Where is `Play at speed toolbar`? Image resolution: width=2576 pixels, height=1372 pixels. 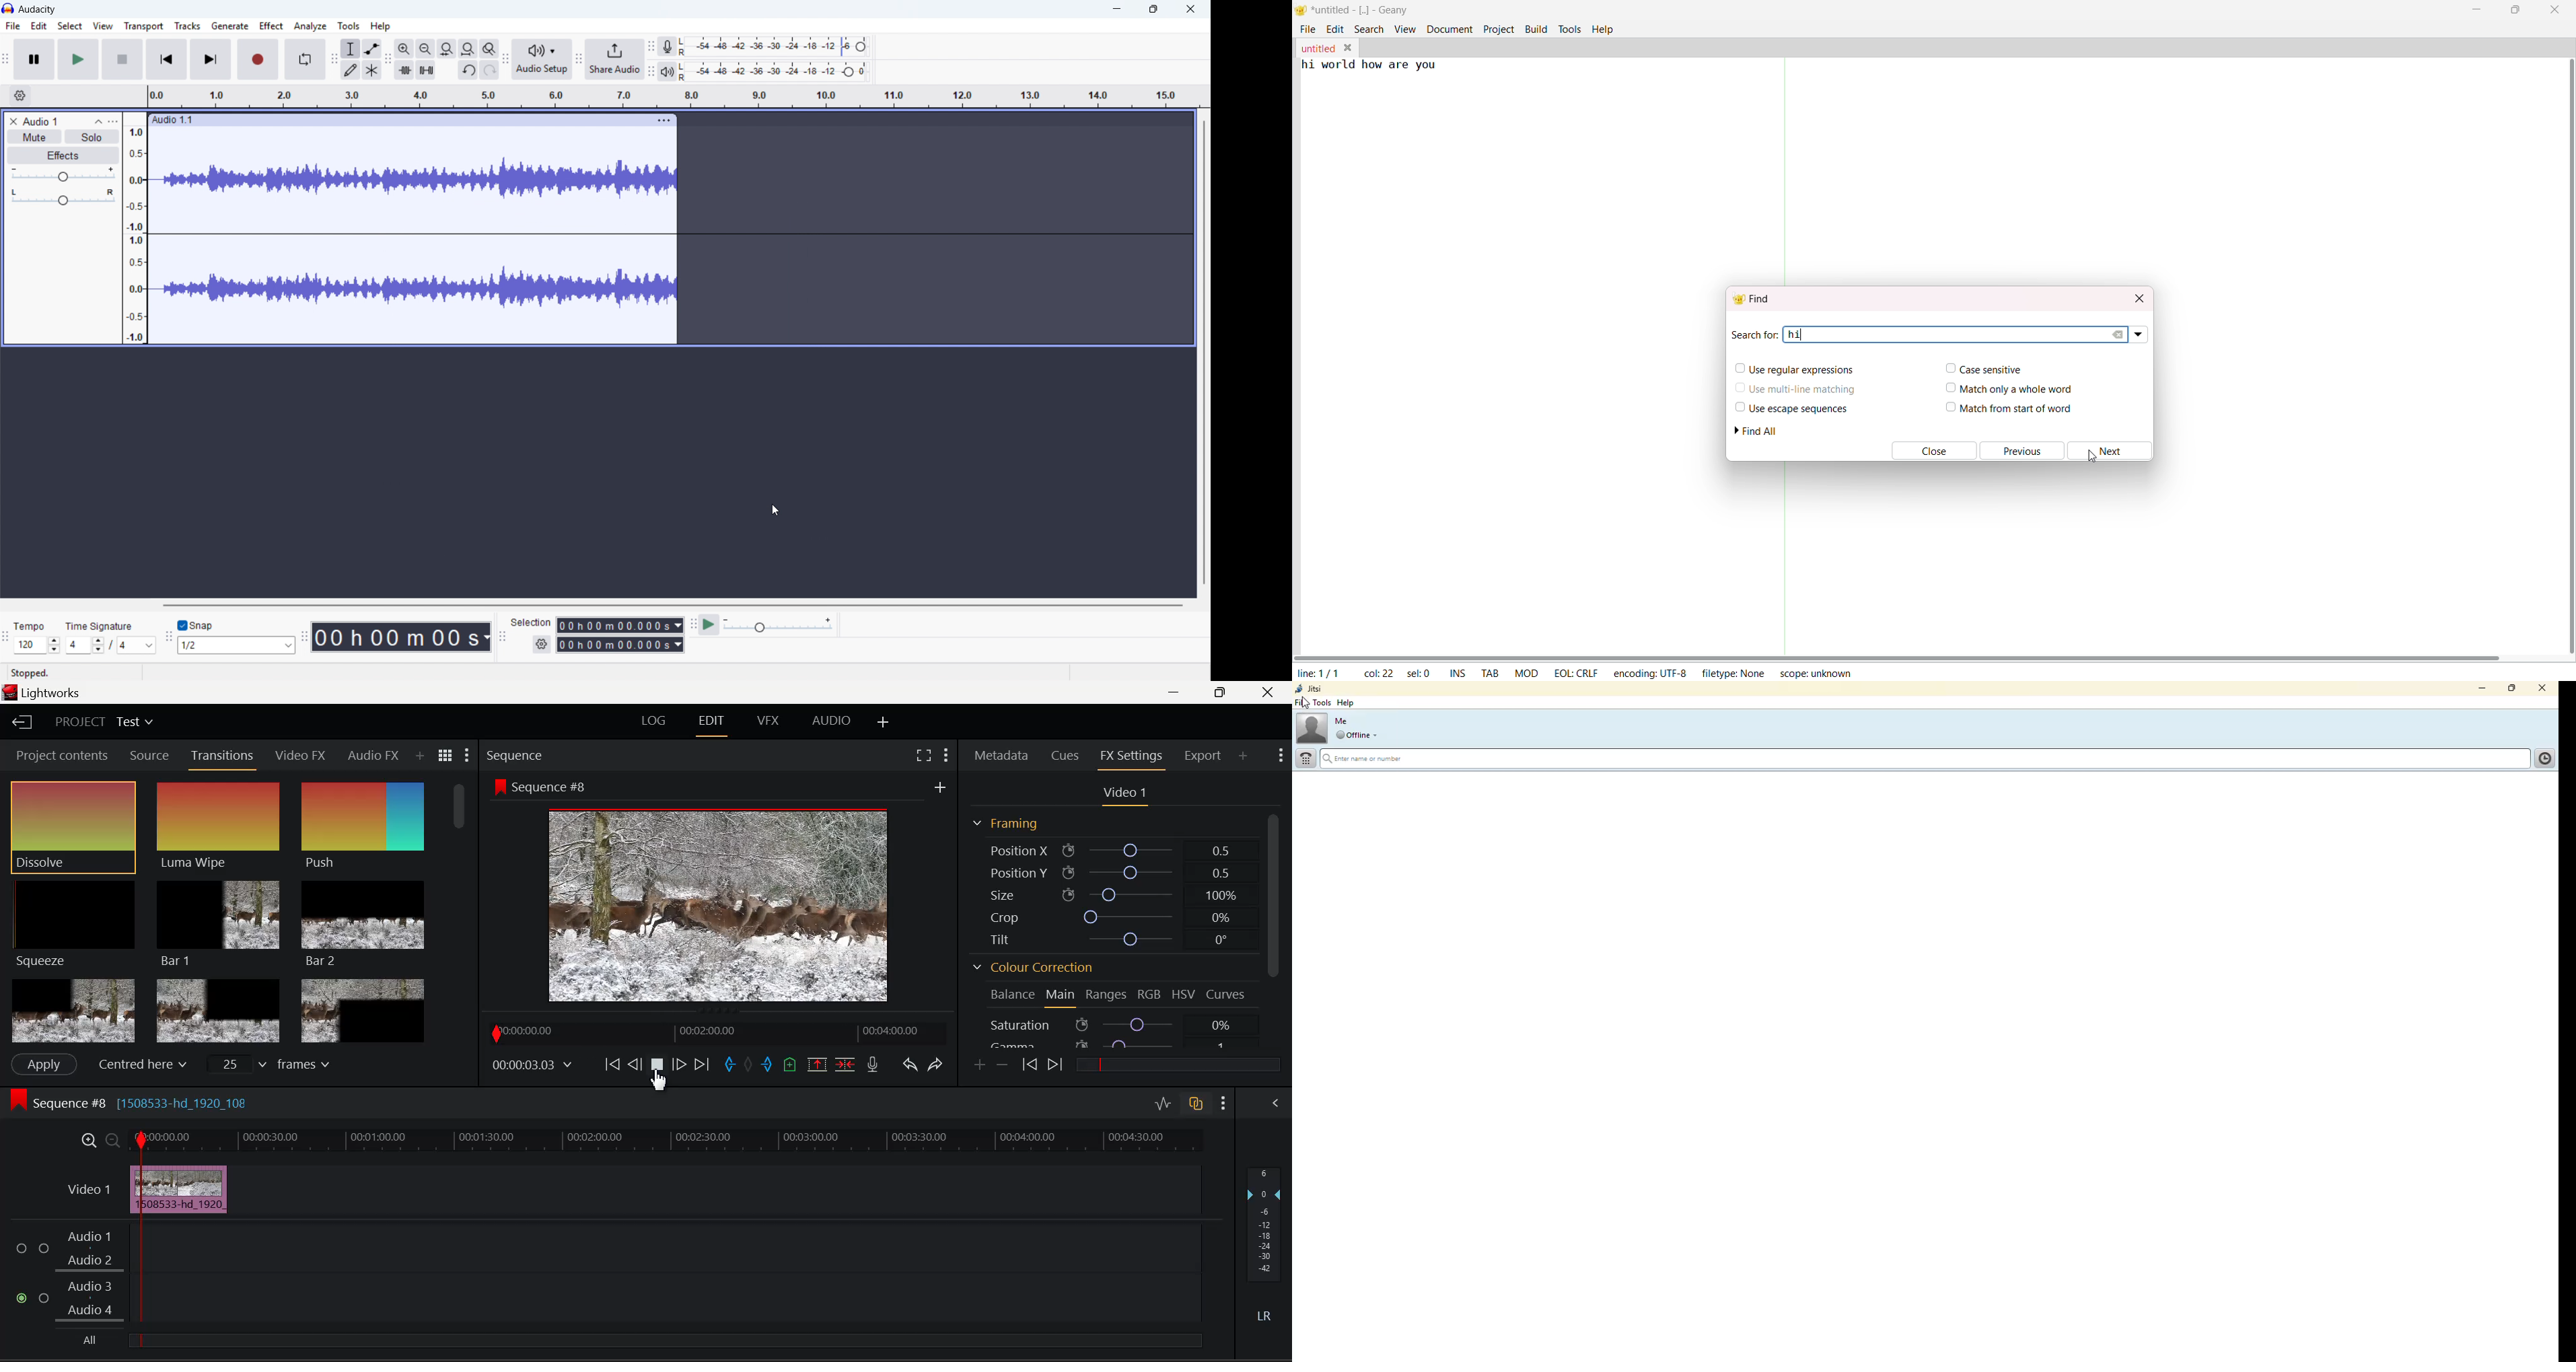 Play at speed toolbar is located at coordinates (692, 625).